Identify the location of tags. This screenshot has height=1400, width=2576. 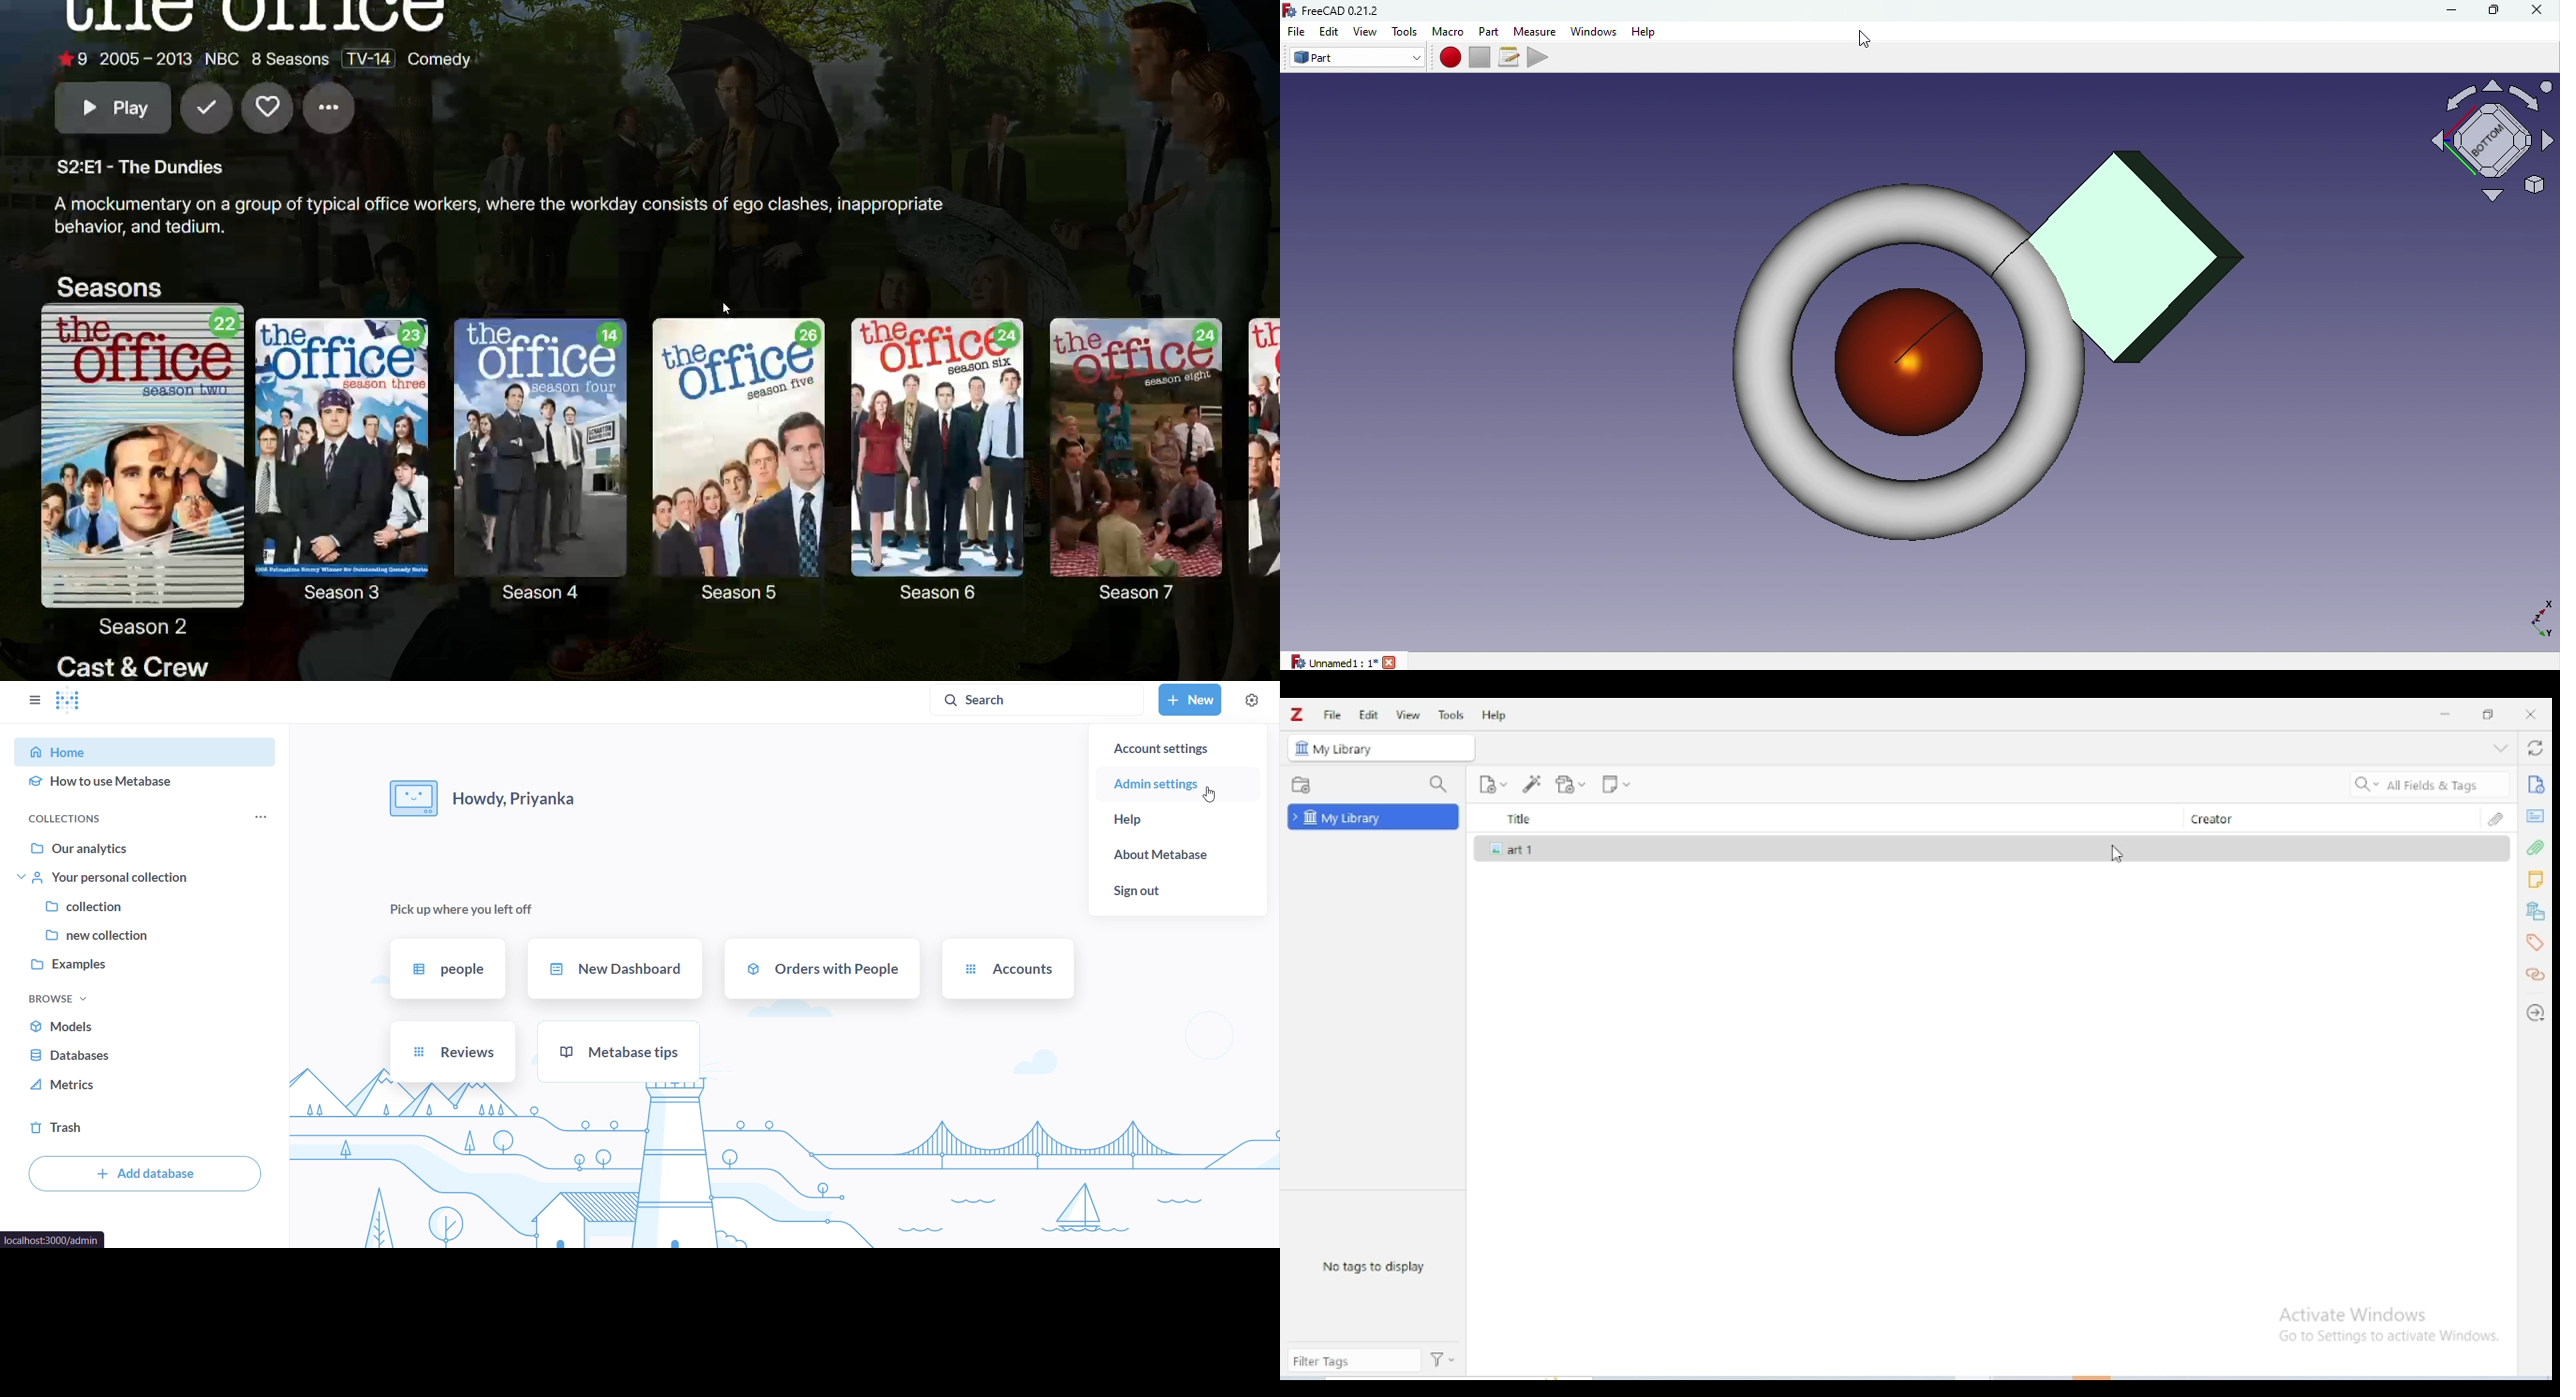
(2538, 944).